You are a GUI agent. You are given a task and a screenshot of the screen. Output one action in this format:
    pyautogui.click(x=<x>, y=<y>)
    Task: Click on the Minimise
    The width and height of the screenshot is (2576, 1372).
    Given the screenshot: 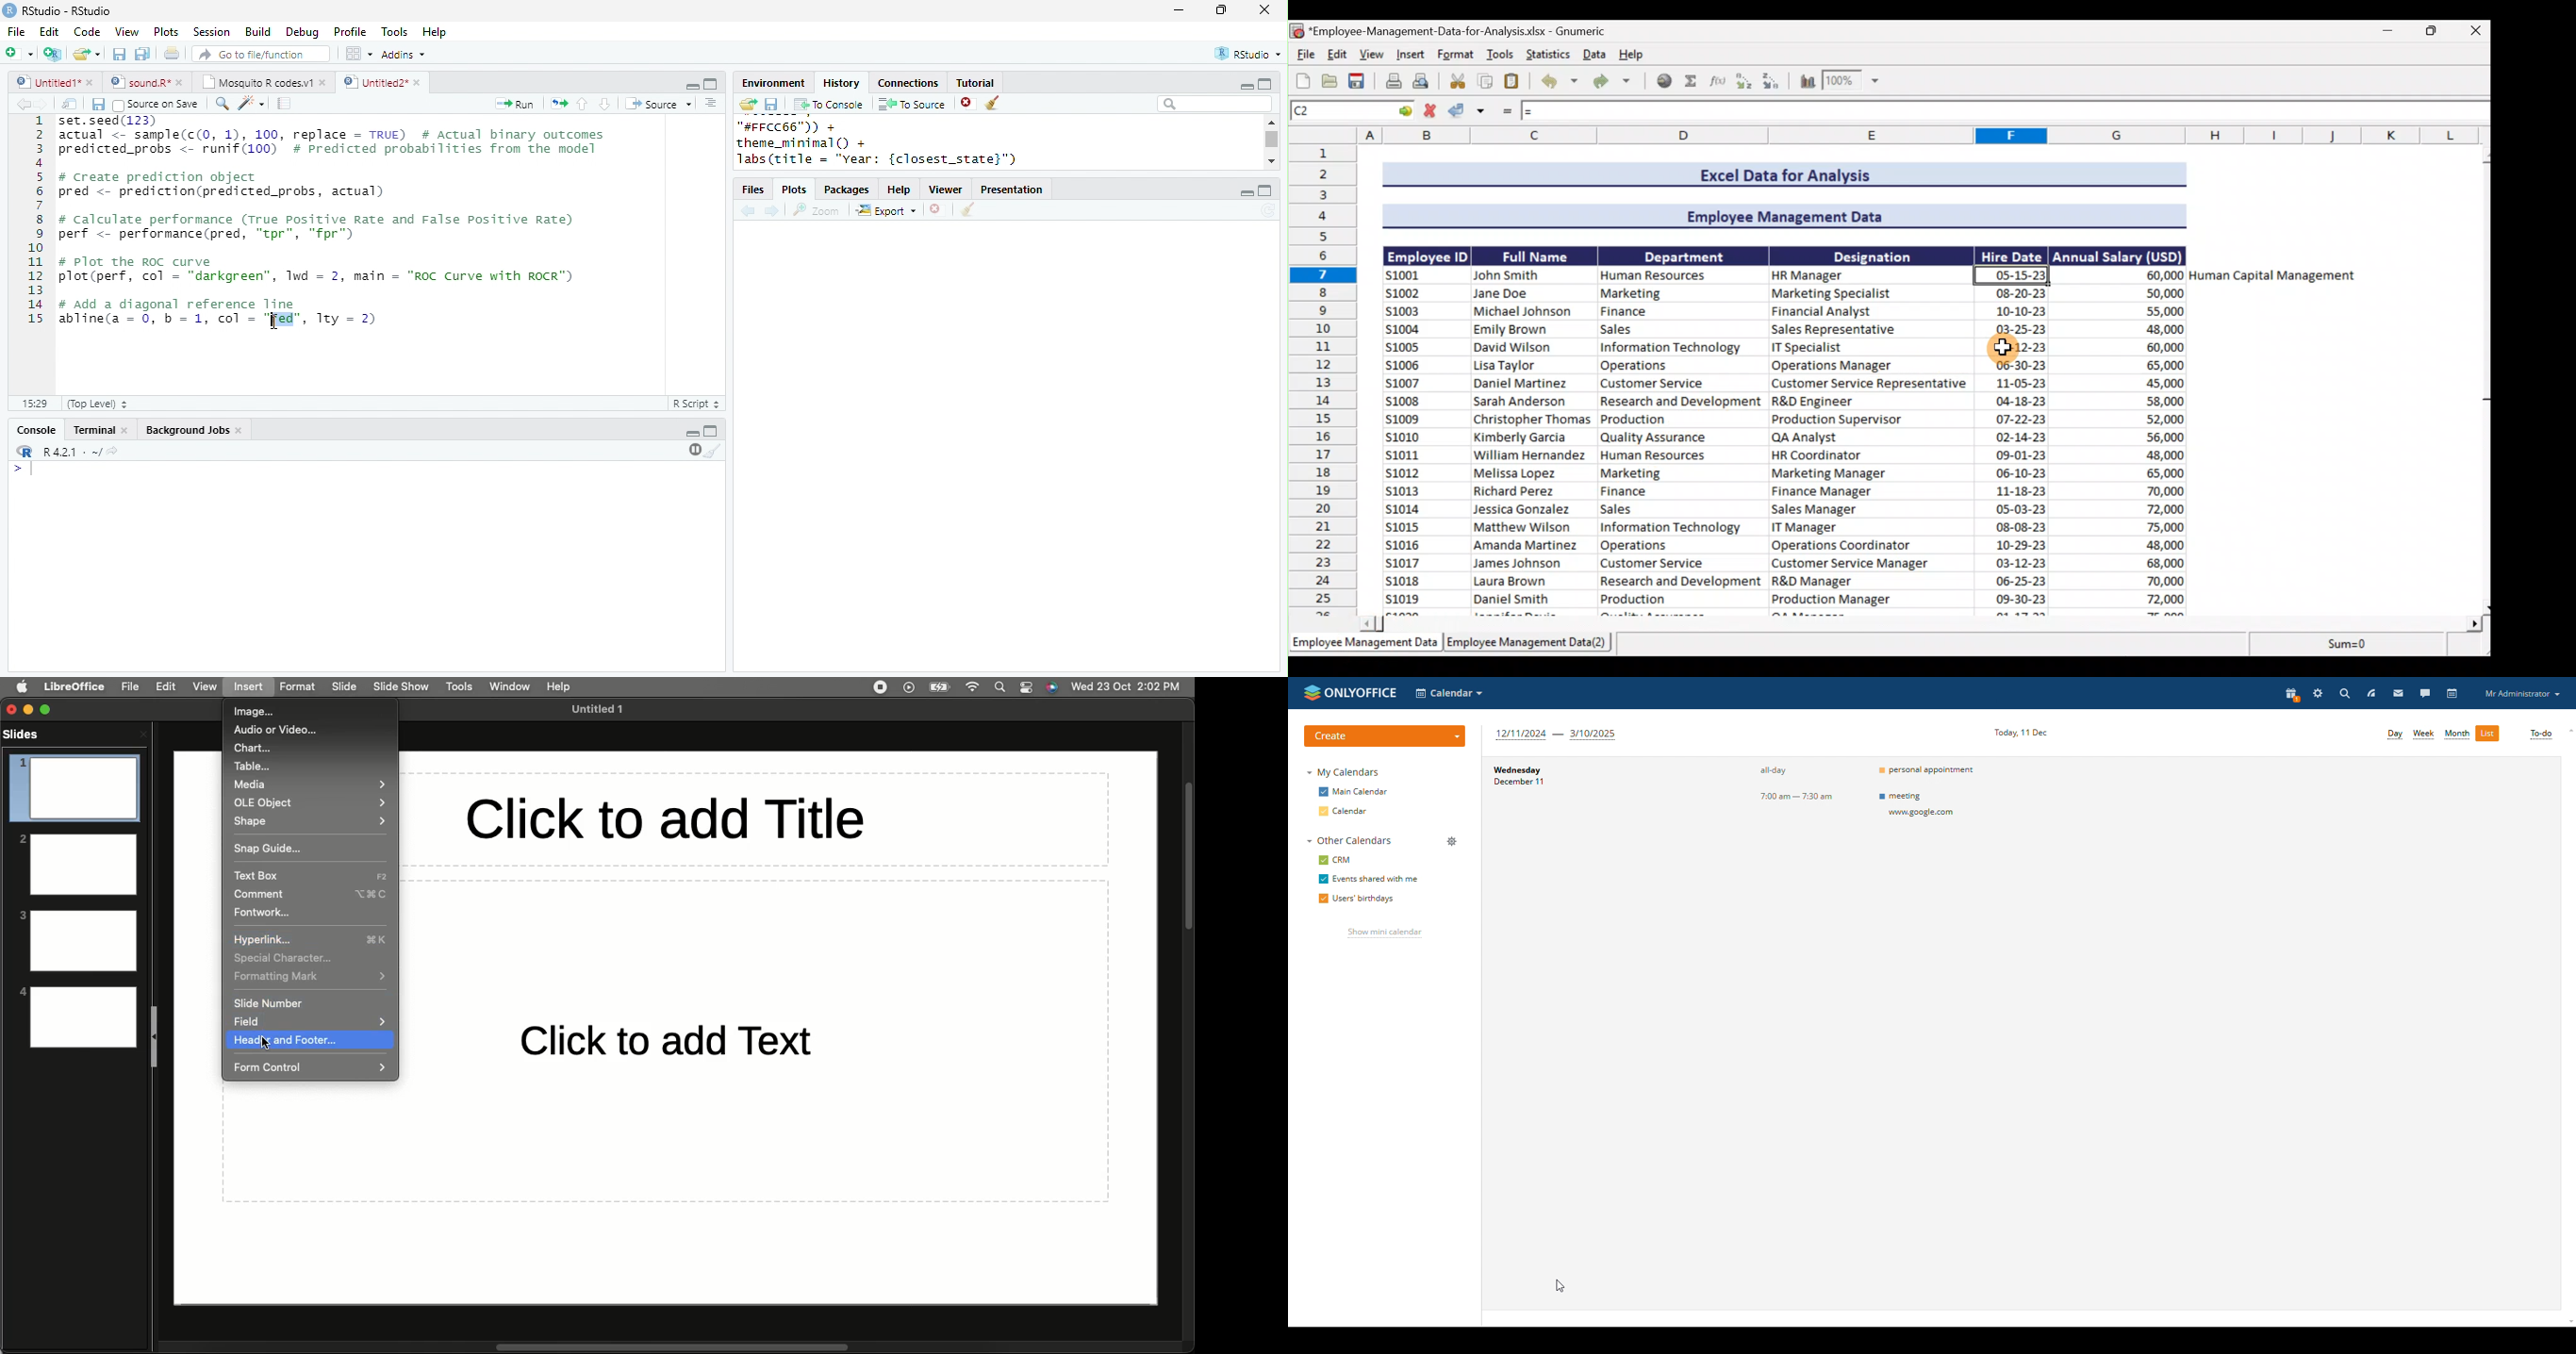 What is the action you would take?
    pyautogui.click(x=2389, y=29)
    